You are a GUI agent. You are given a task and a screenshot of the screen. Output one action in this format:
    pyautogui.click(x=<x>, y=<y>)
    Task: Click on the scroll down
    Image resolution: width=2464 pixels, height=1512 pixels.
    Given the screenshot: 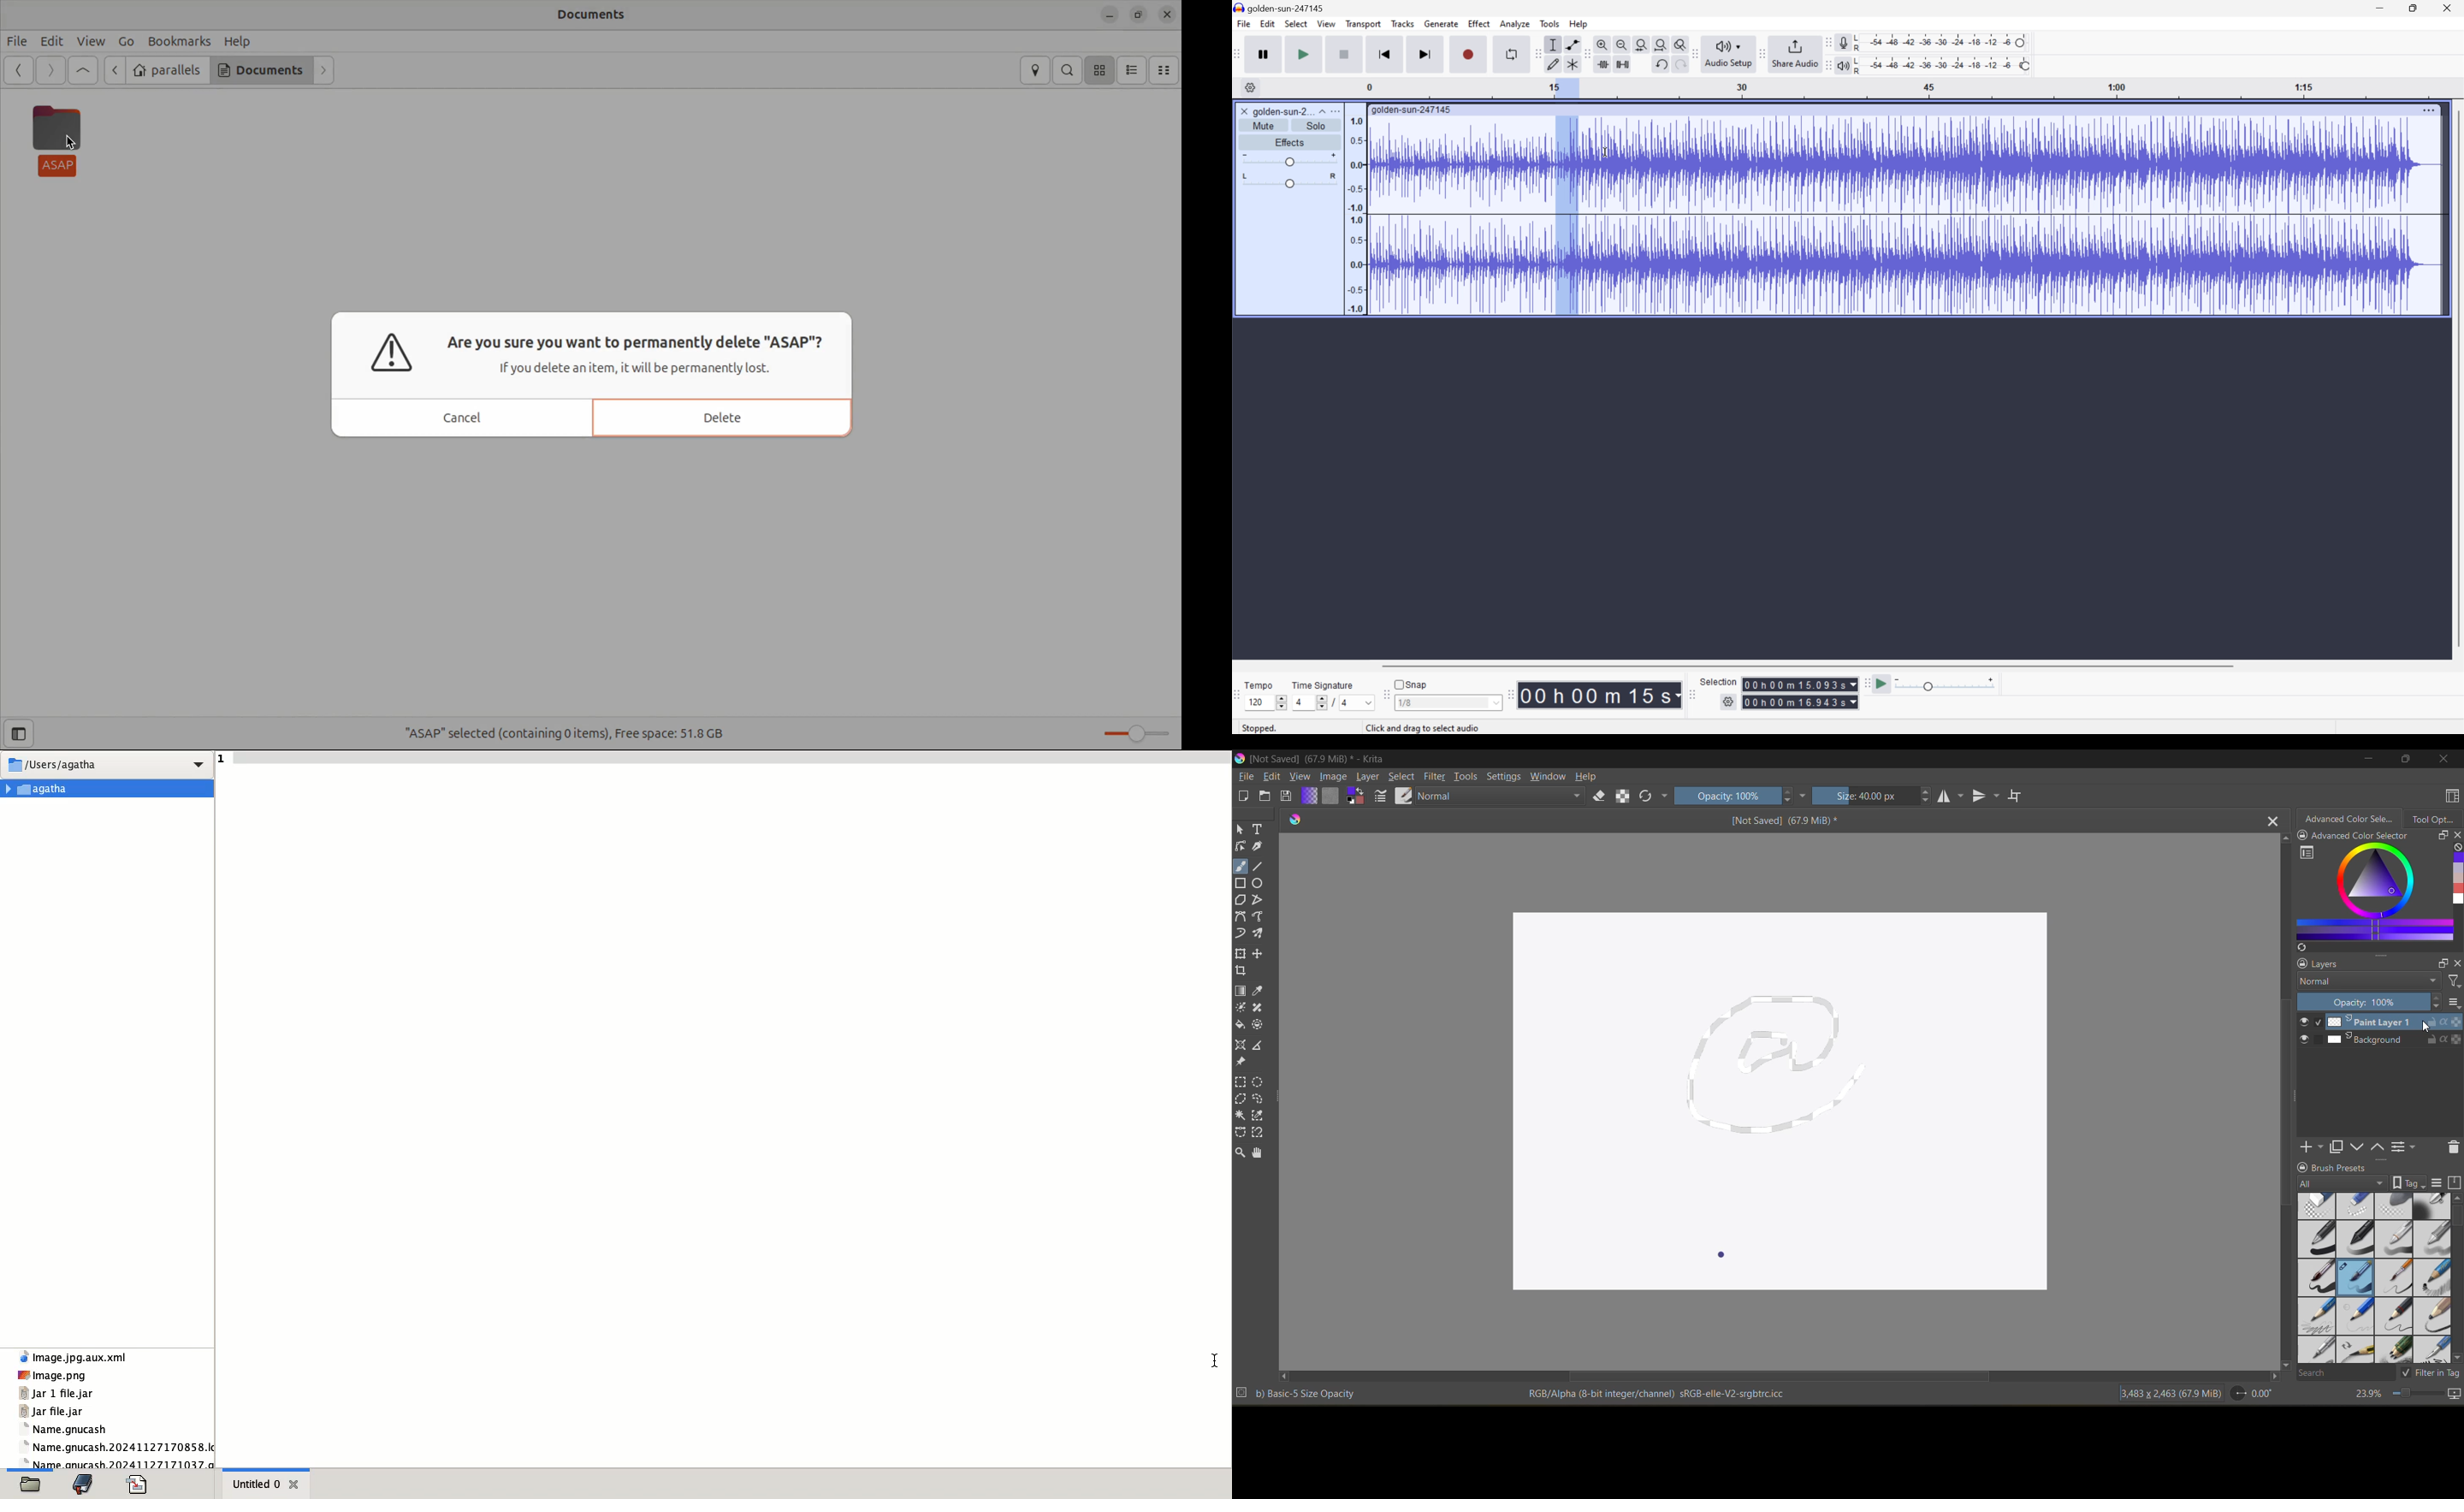 What is the action you would take?
    pyautogui.click(x=2456, y=1358)
    